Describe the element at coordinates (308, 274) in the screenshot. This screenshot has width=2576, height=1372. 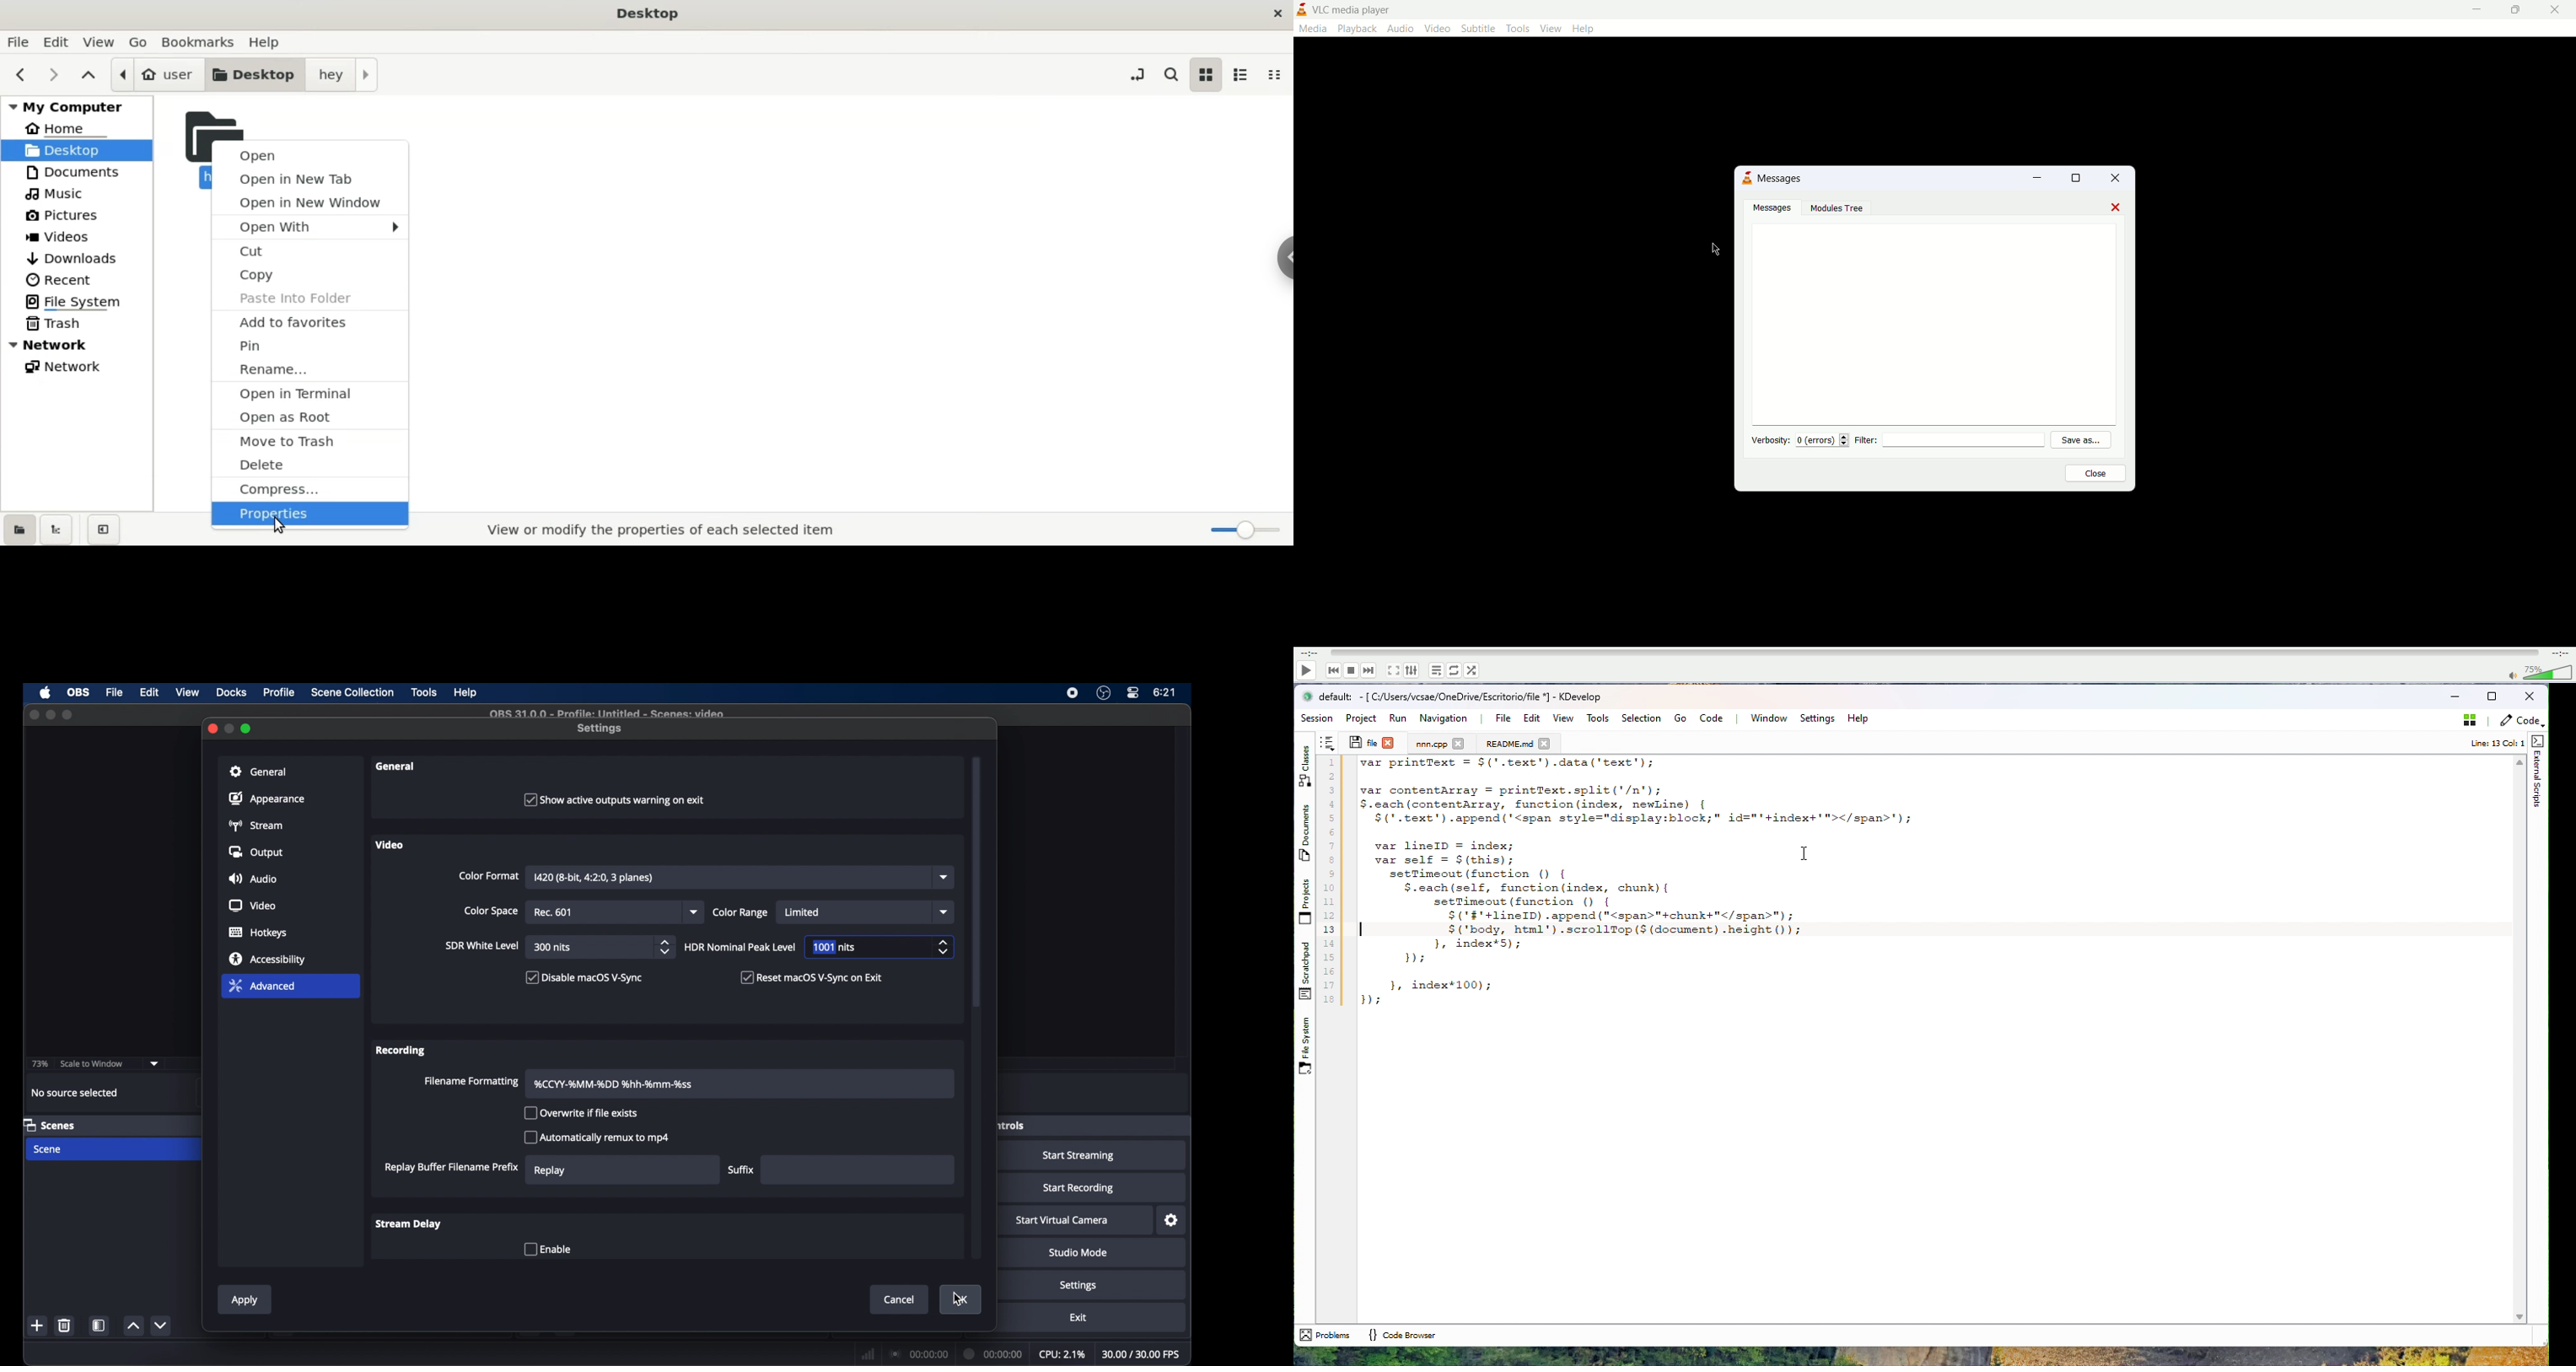
I see `copy` at that location.